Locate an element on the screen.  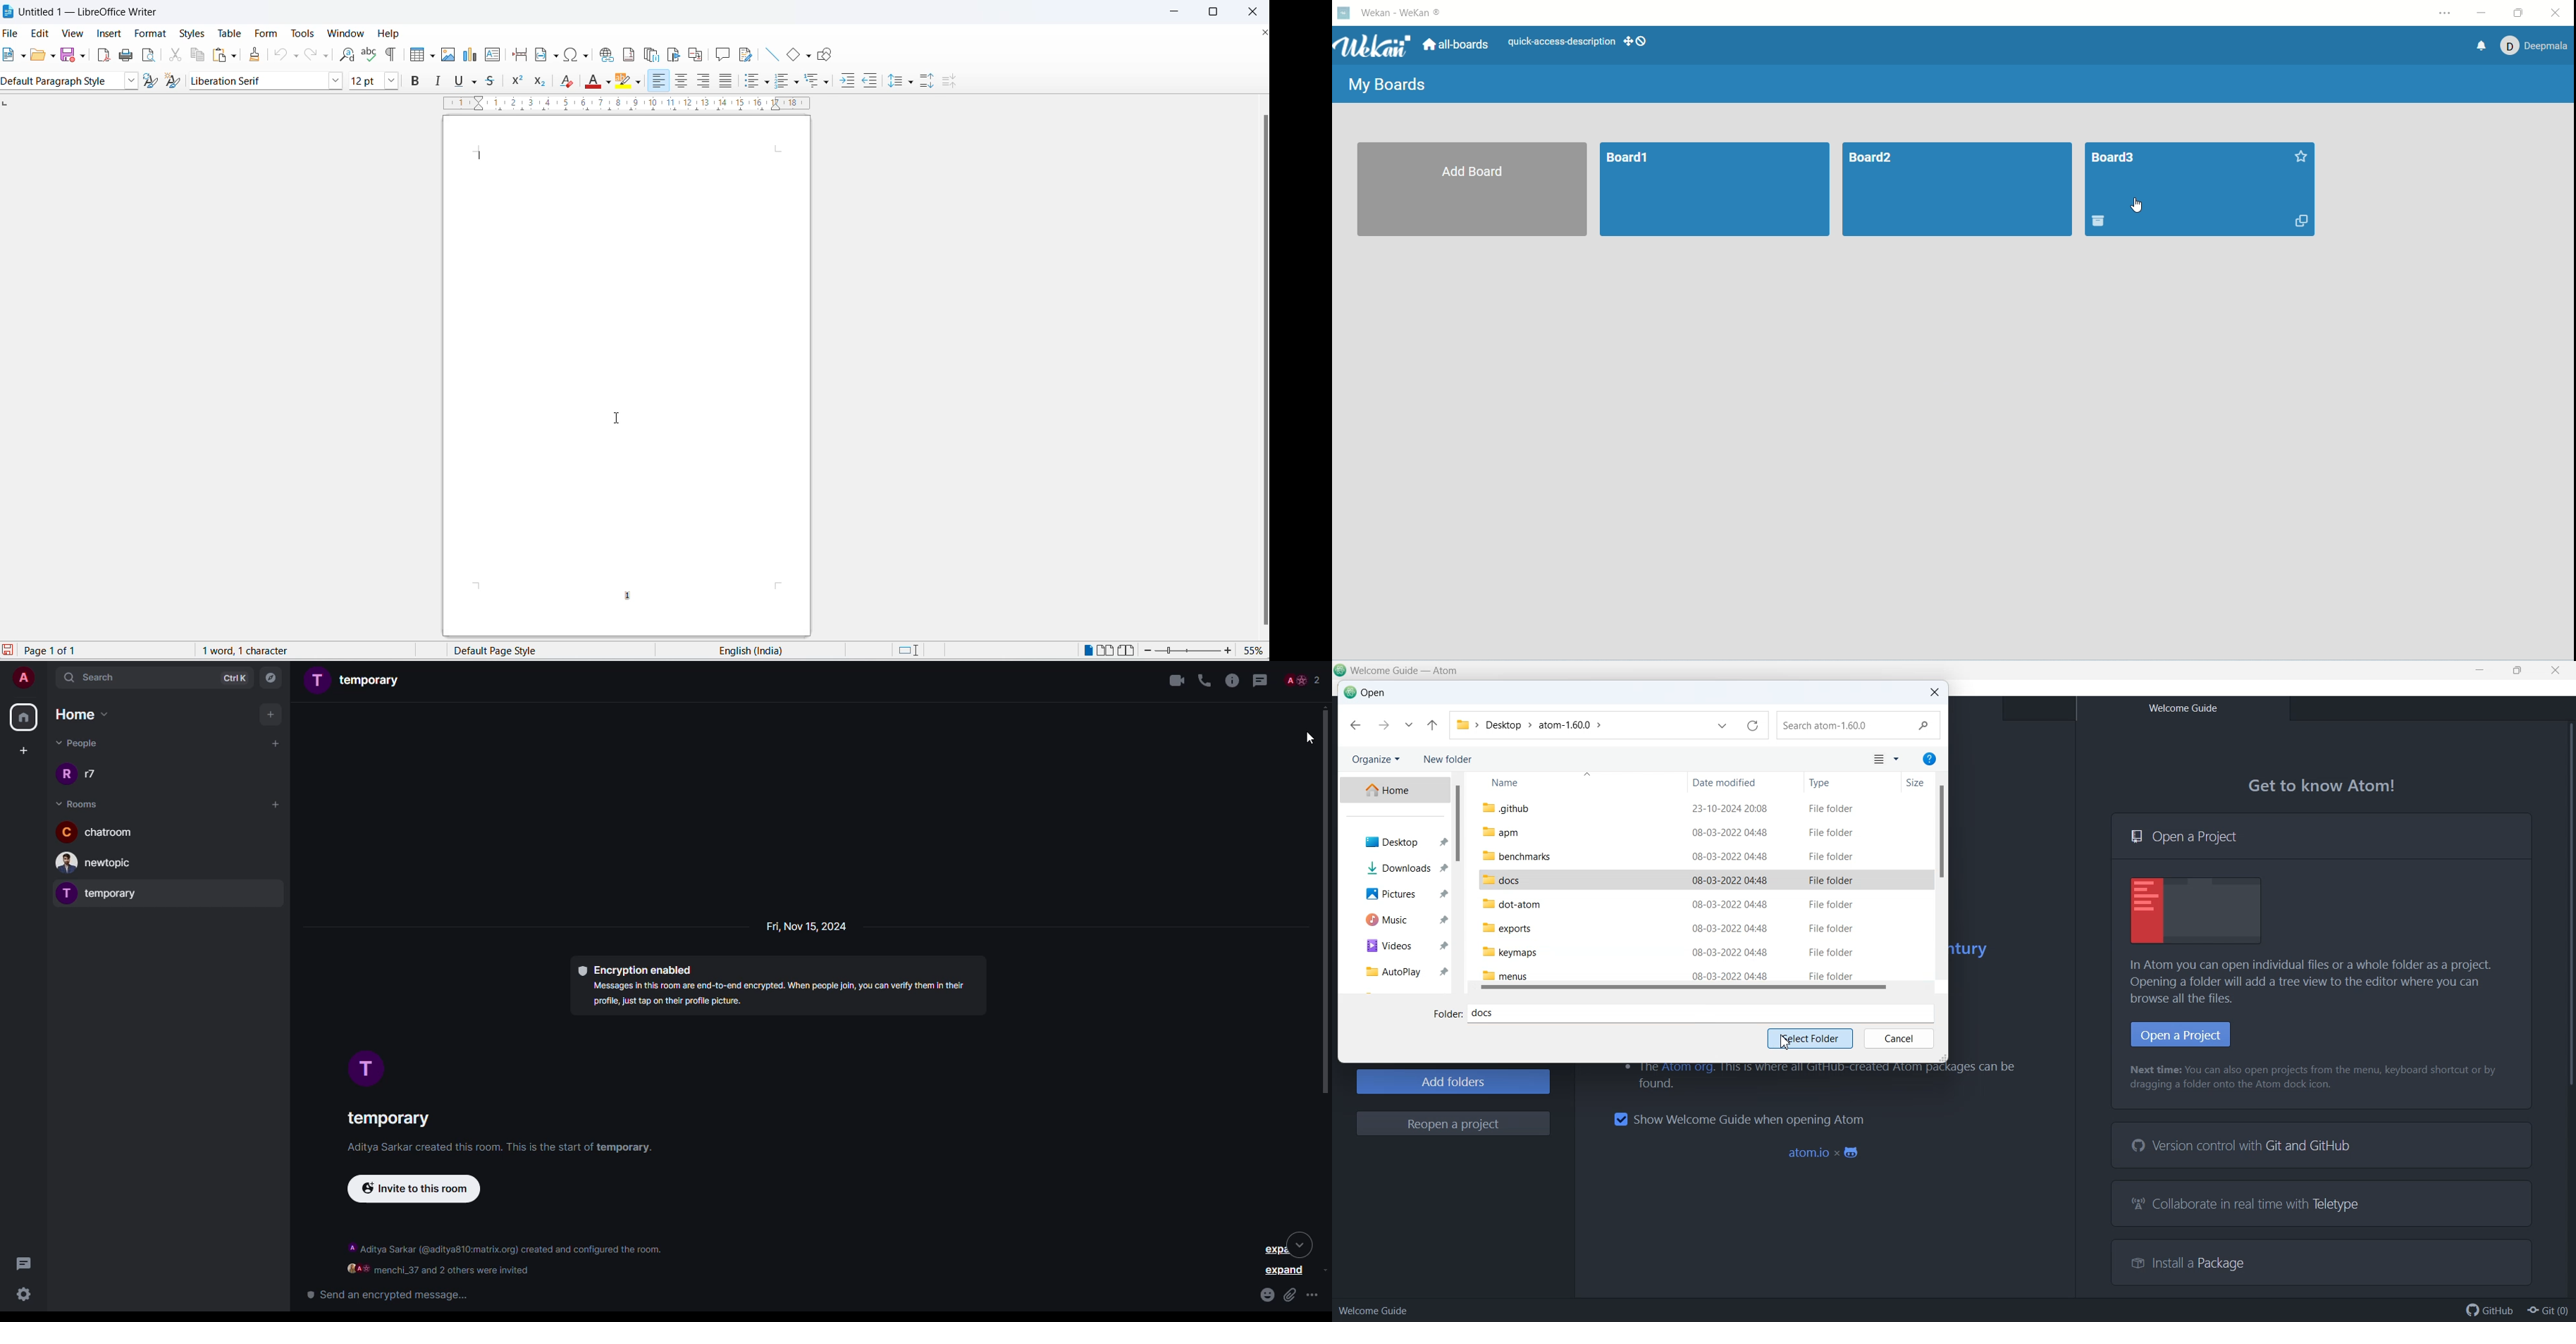
insert cross reference is located at coordinates (695, 54).